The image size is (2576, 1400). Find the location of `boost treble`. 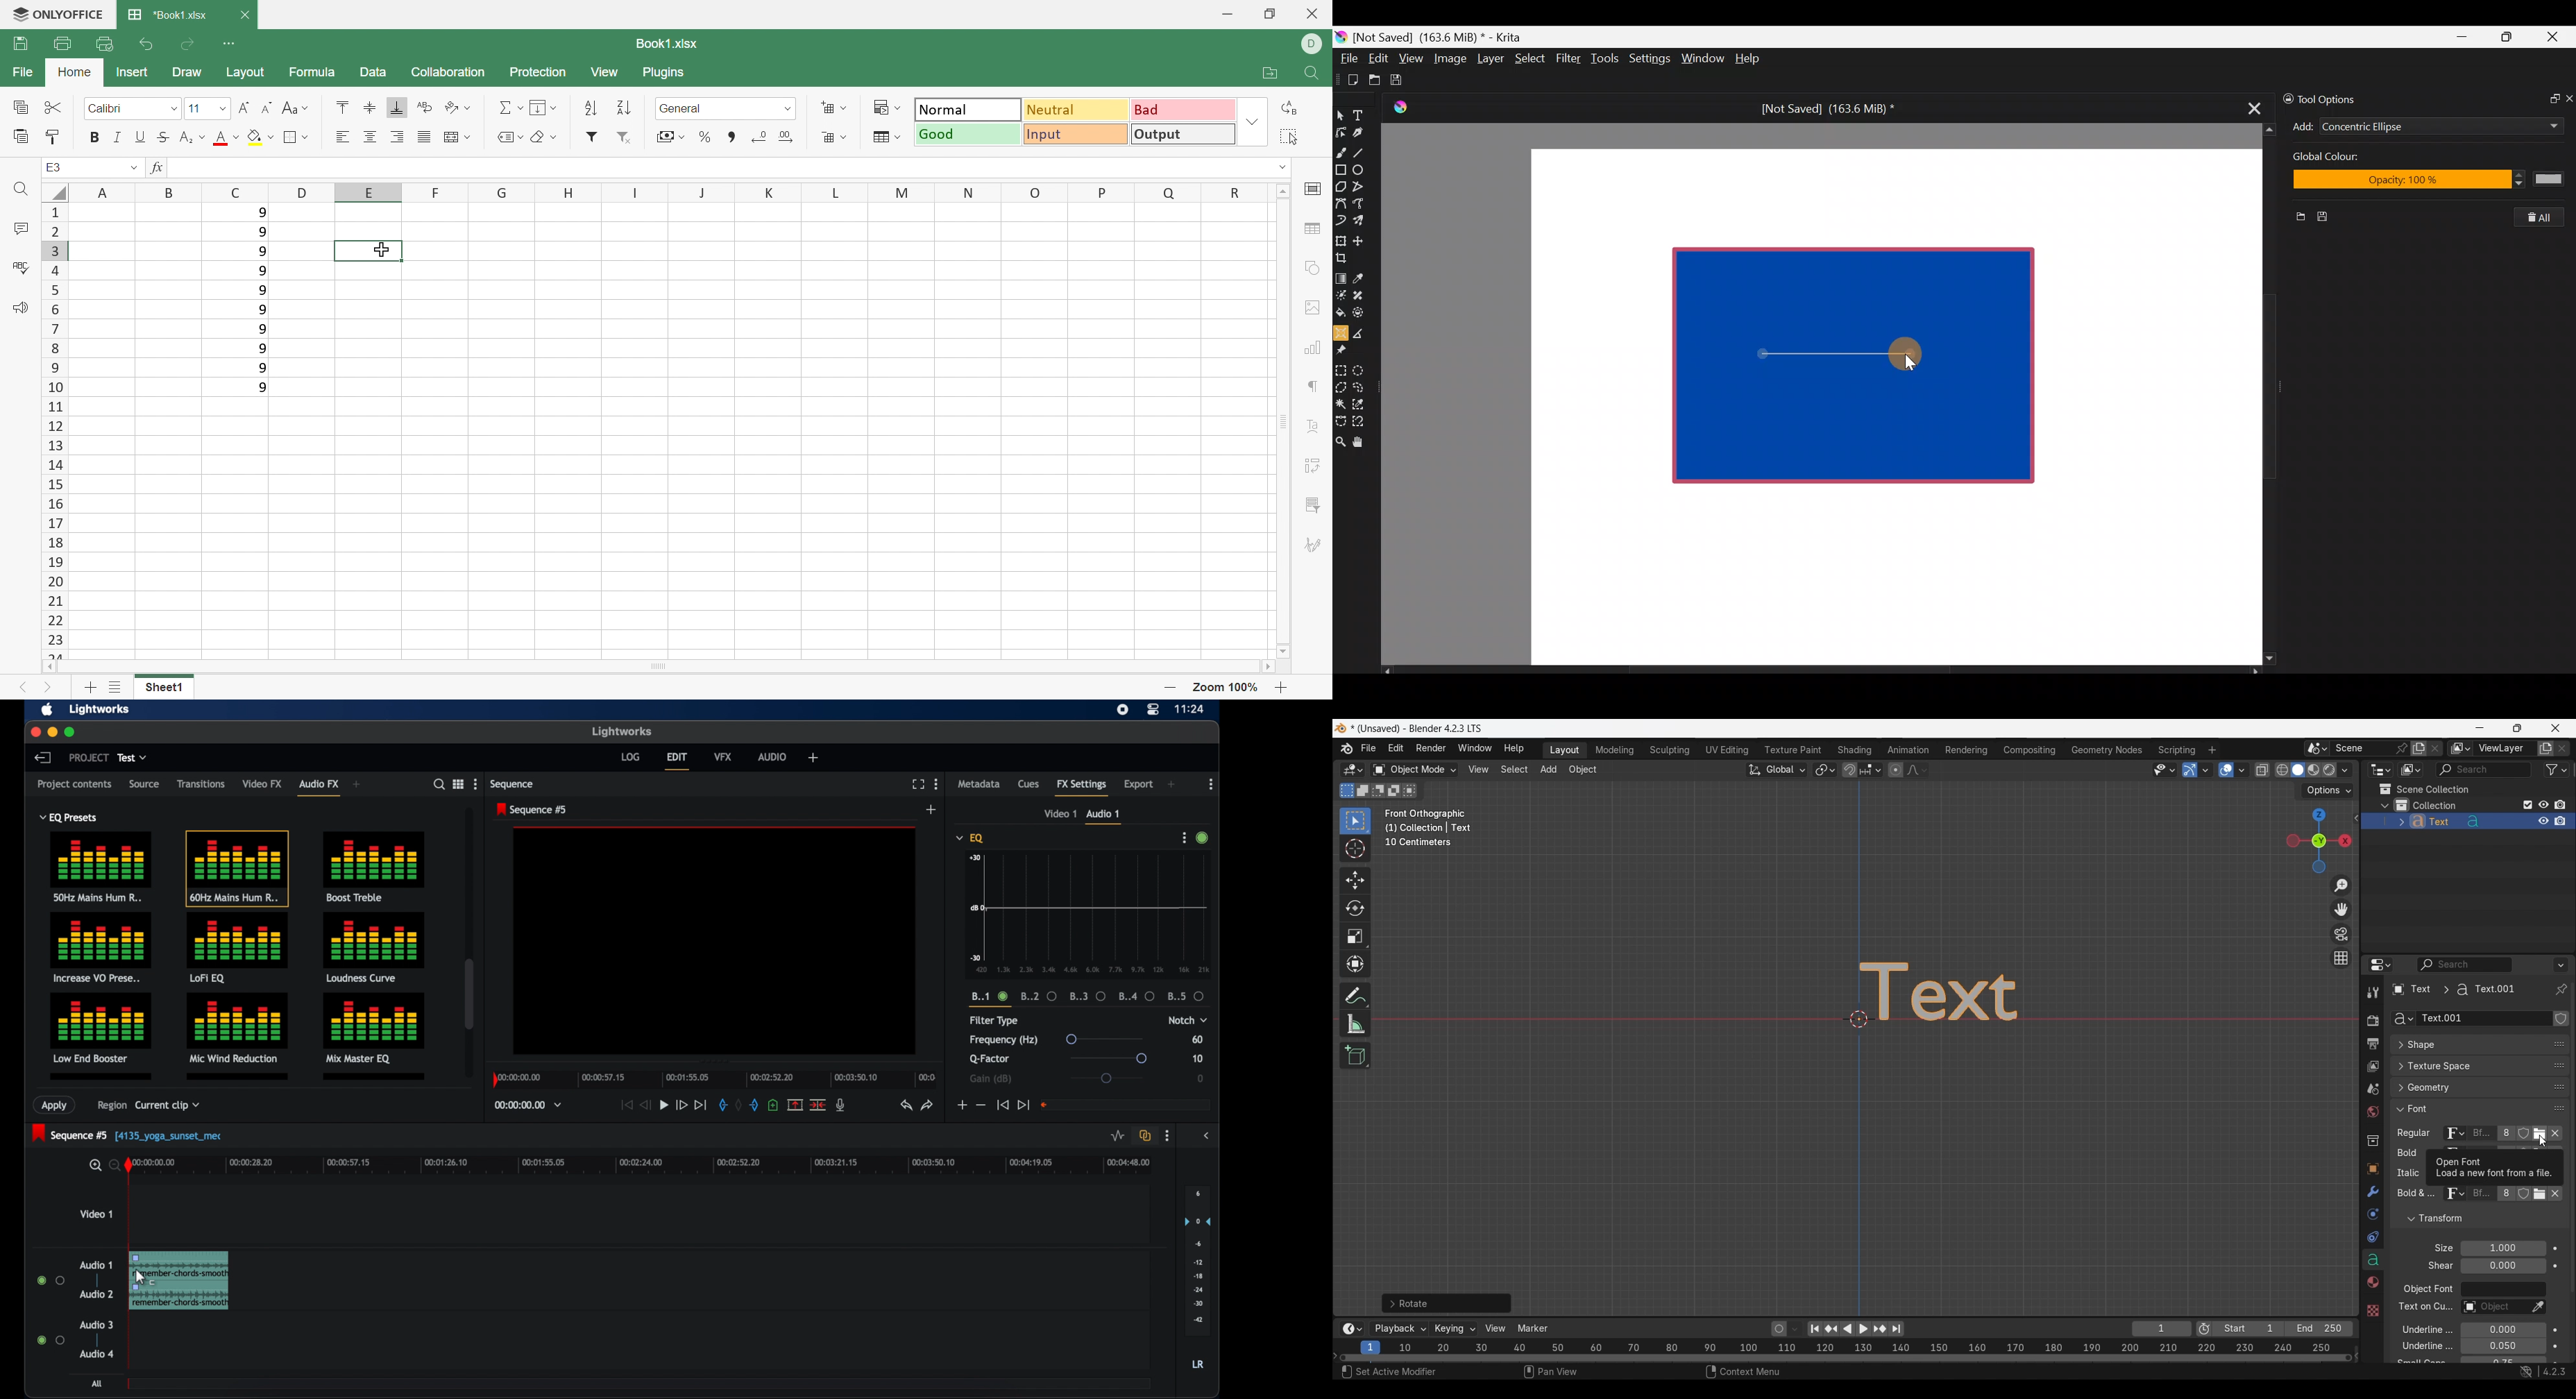

boost treble is located at coordinates (376, 865).